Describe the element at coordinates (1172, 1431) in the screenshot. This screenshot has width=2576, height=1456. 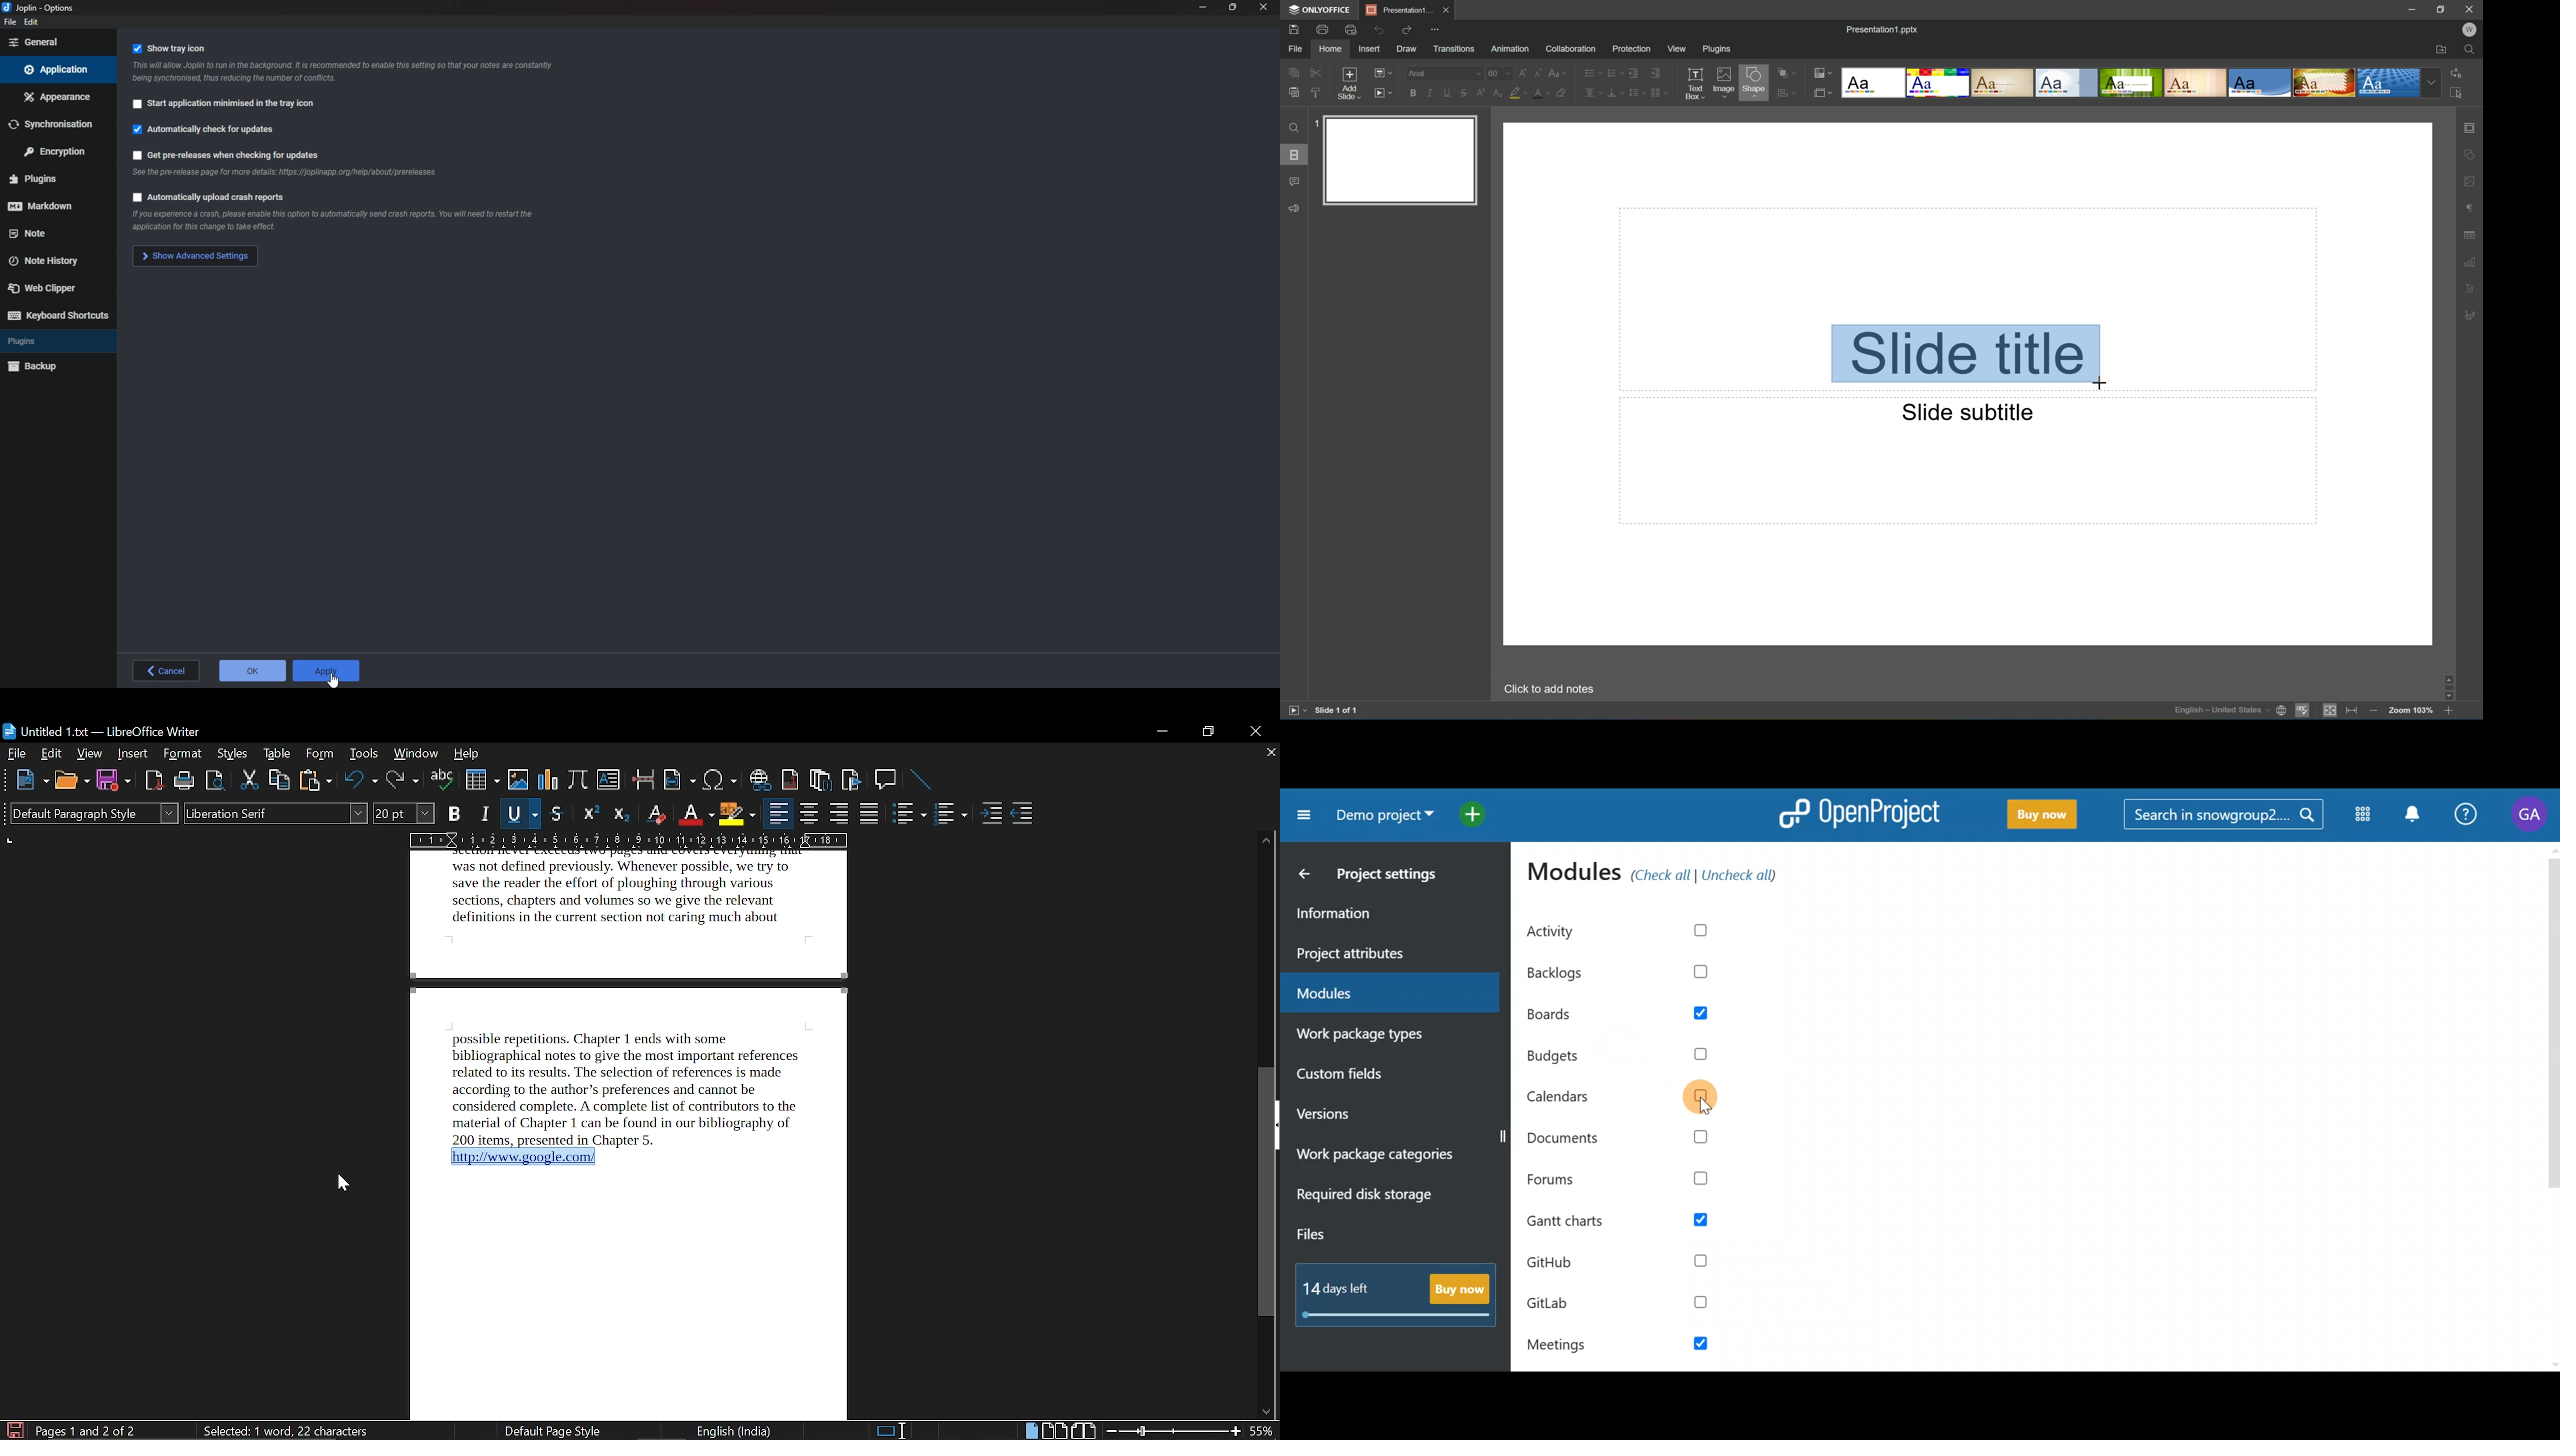
I see `change zoom` at that location.